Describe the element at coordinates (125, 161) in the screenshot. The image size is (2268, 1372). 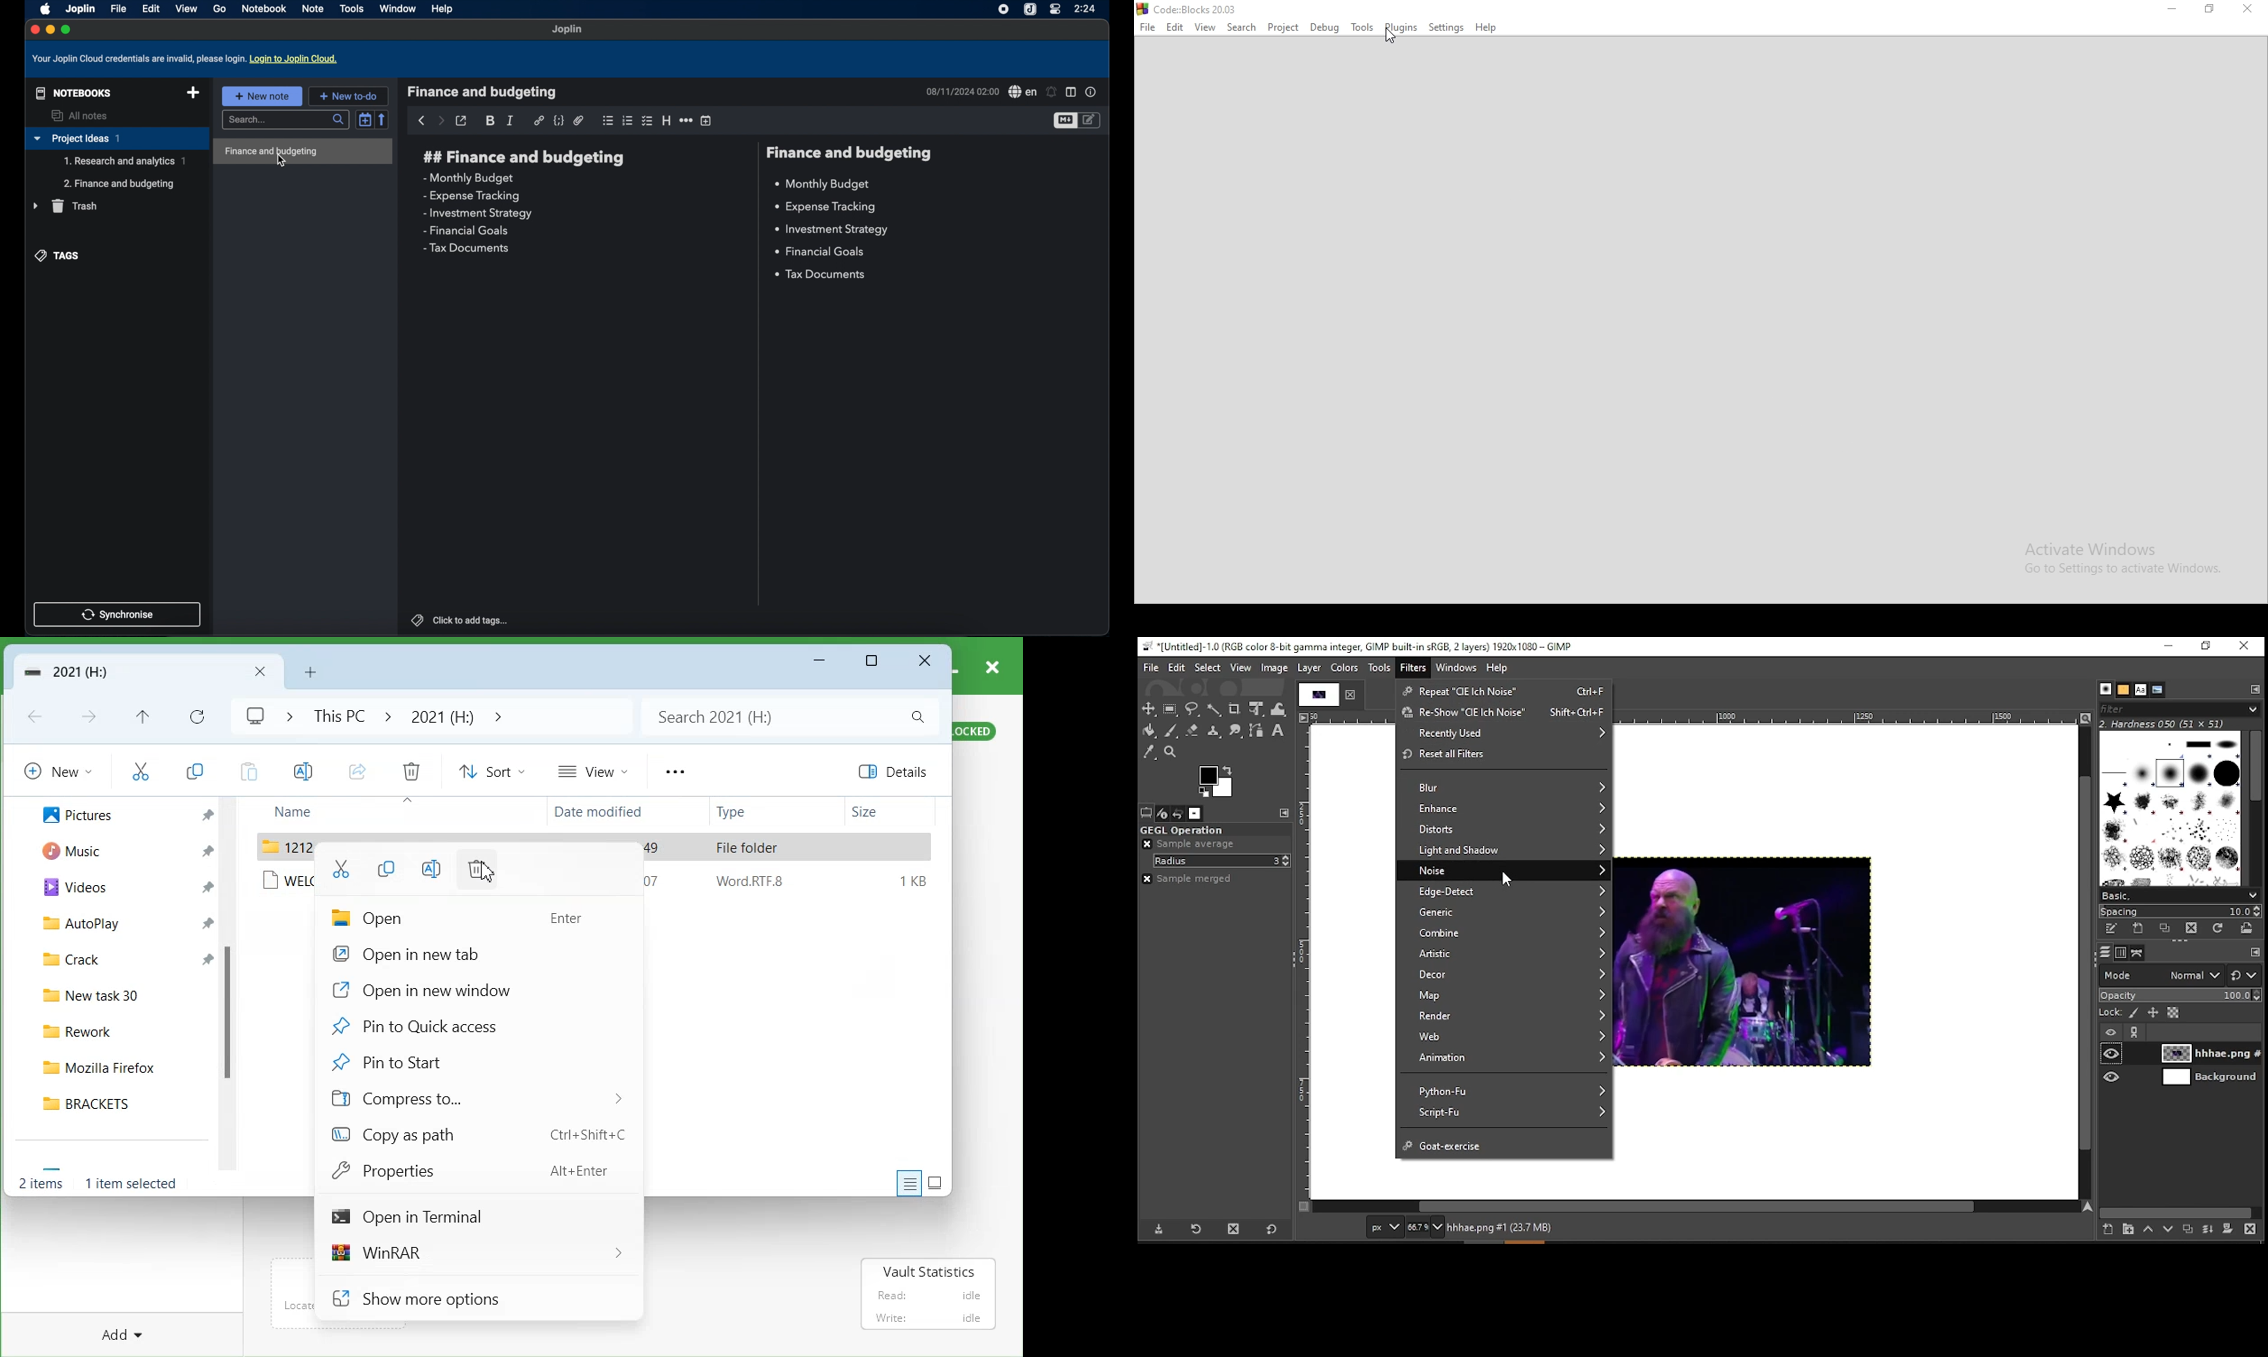
I see `sub-notebook( Research and analytics)` at that location.